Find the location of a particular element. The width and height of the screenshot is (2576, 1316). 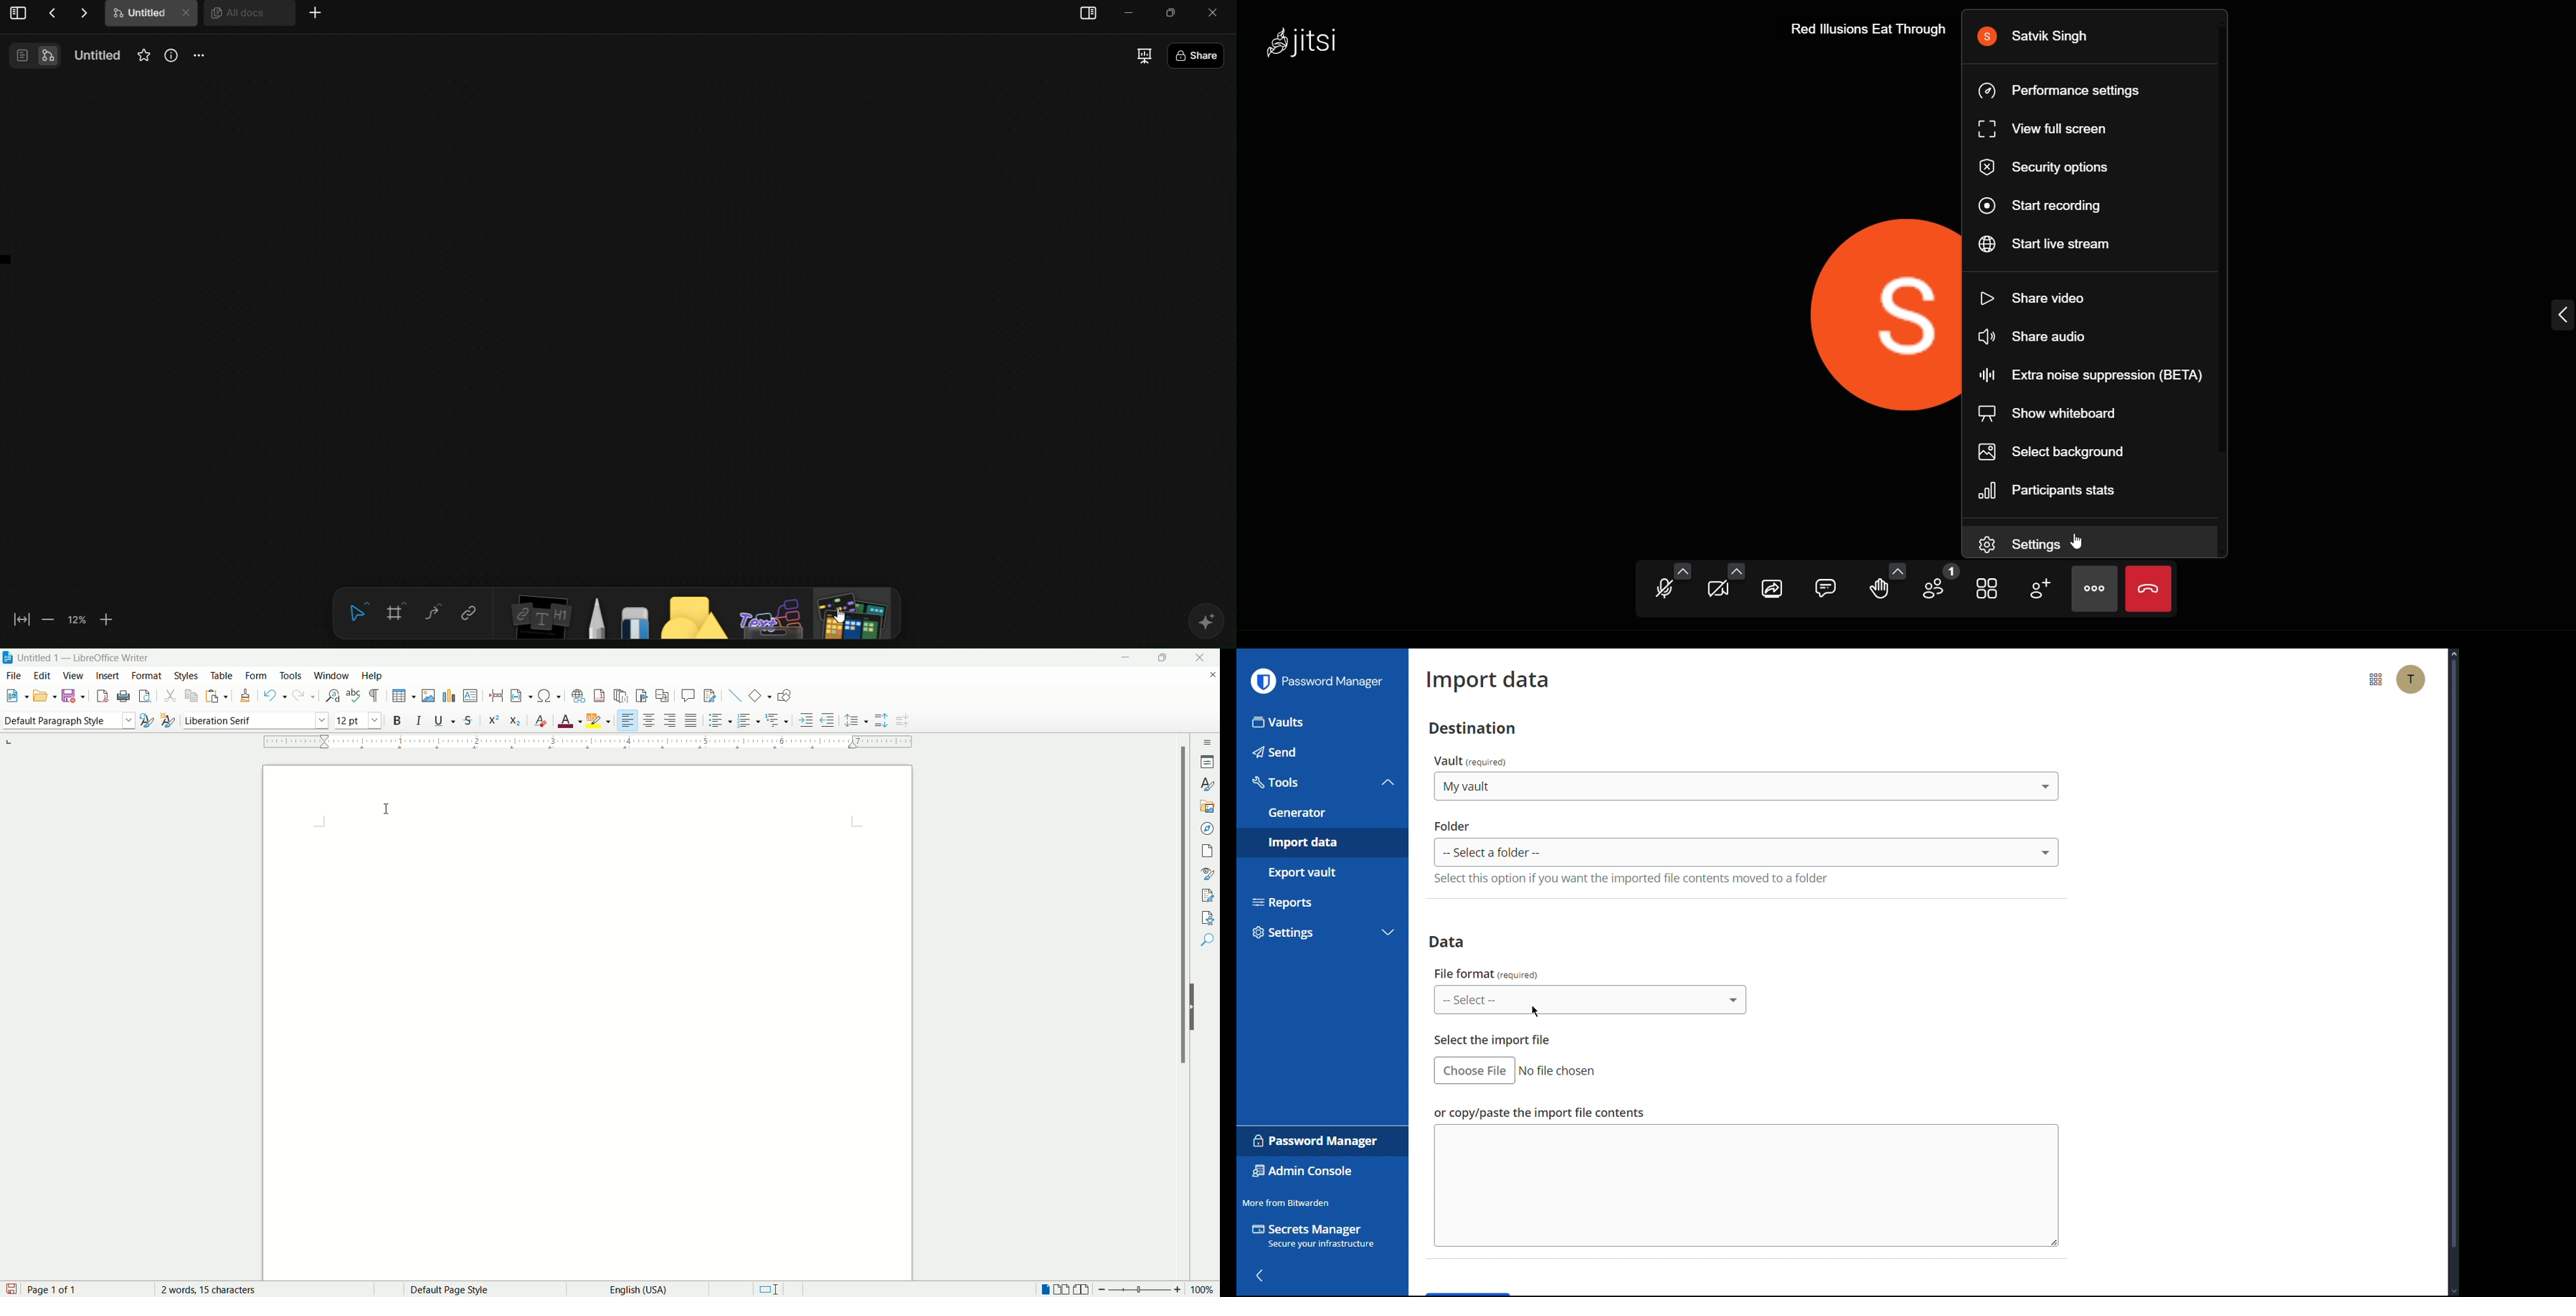

select this option if you wanr rge impported file contents moved to a folder is located at coordinates (1633, 877).